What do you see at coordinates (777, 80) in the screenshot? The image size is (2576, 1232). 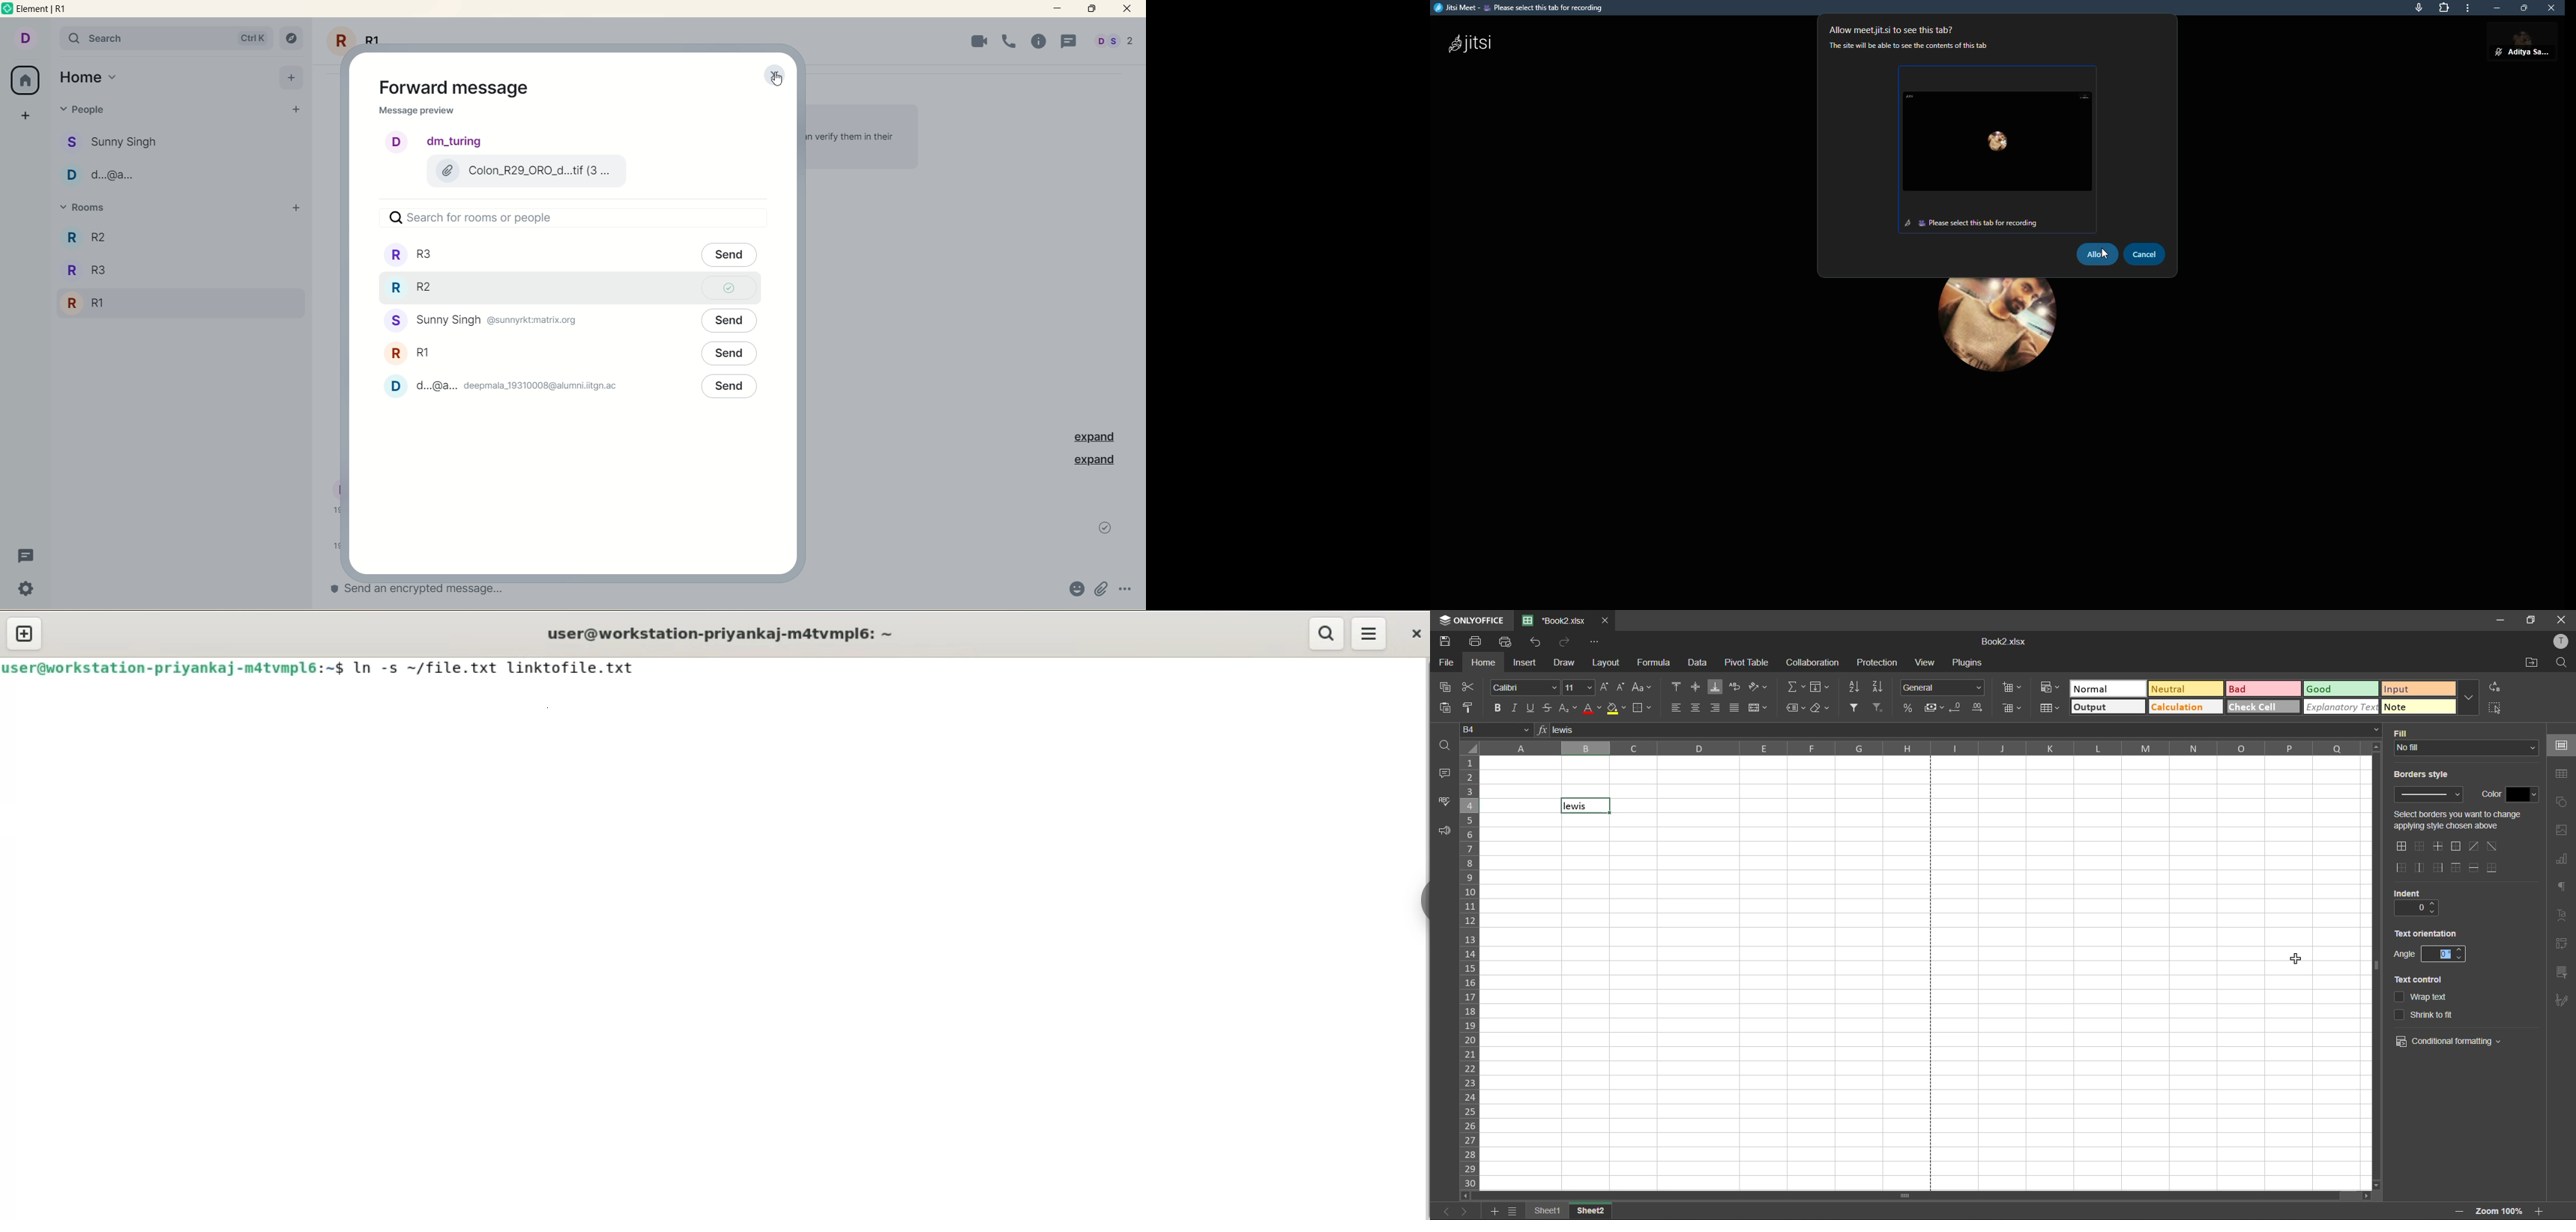 I see `cursor` at bounding box center [777, 80].